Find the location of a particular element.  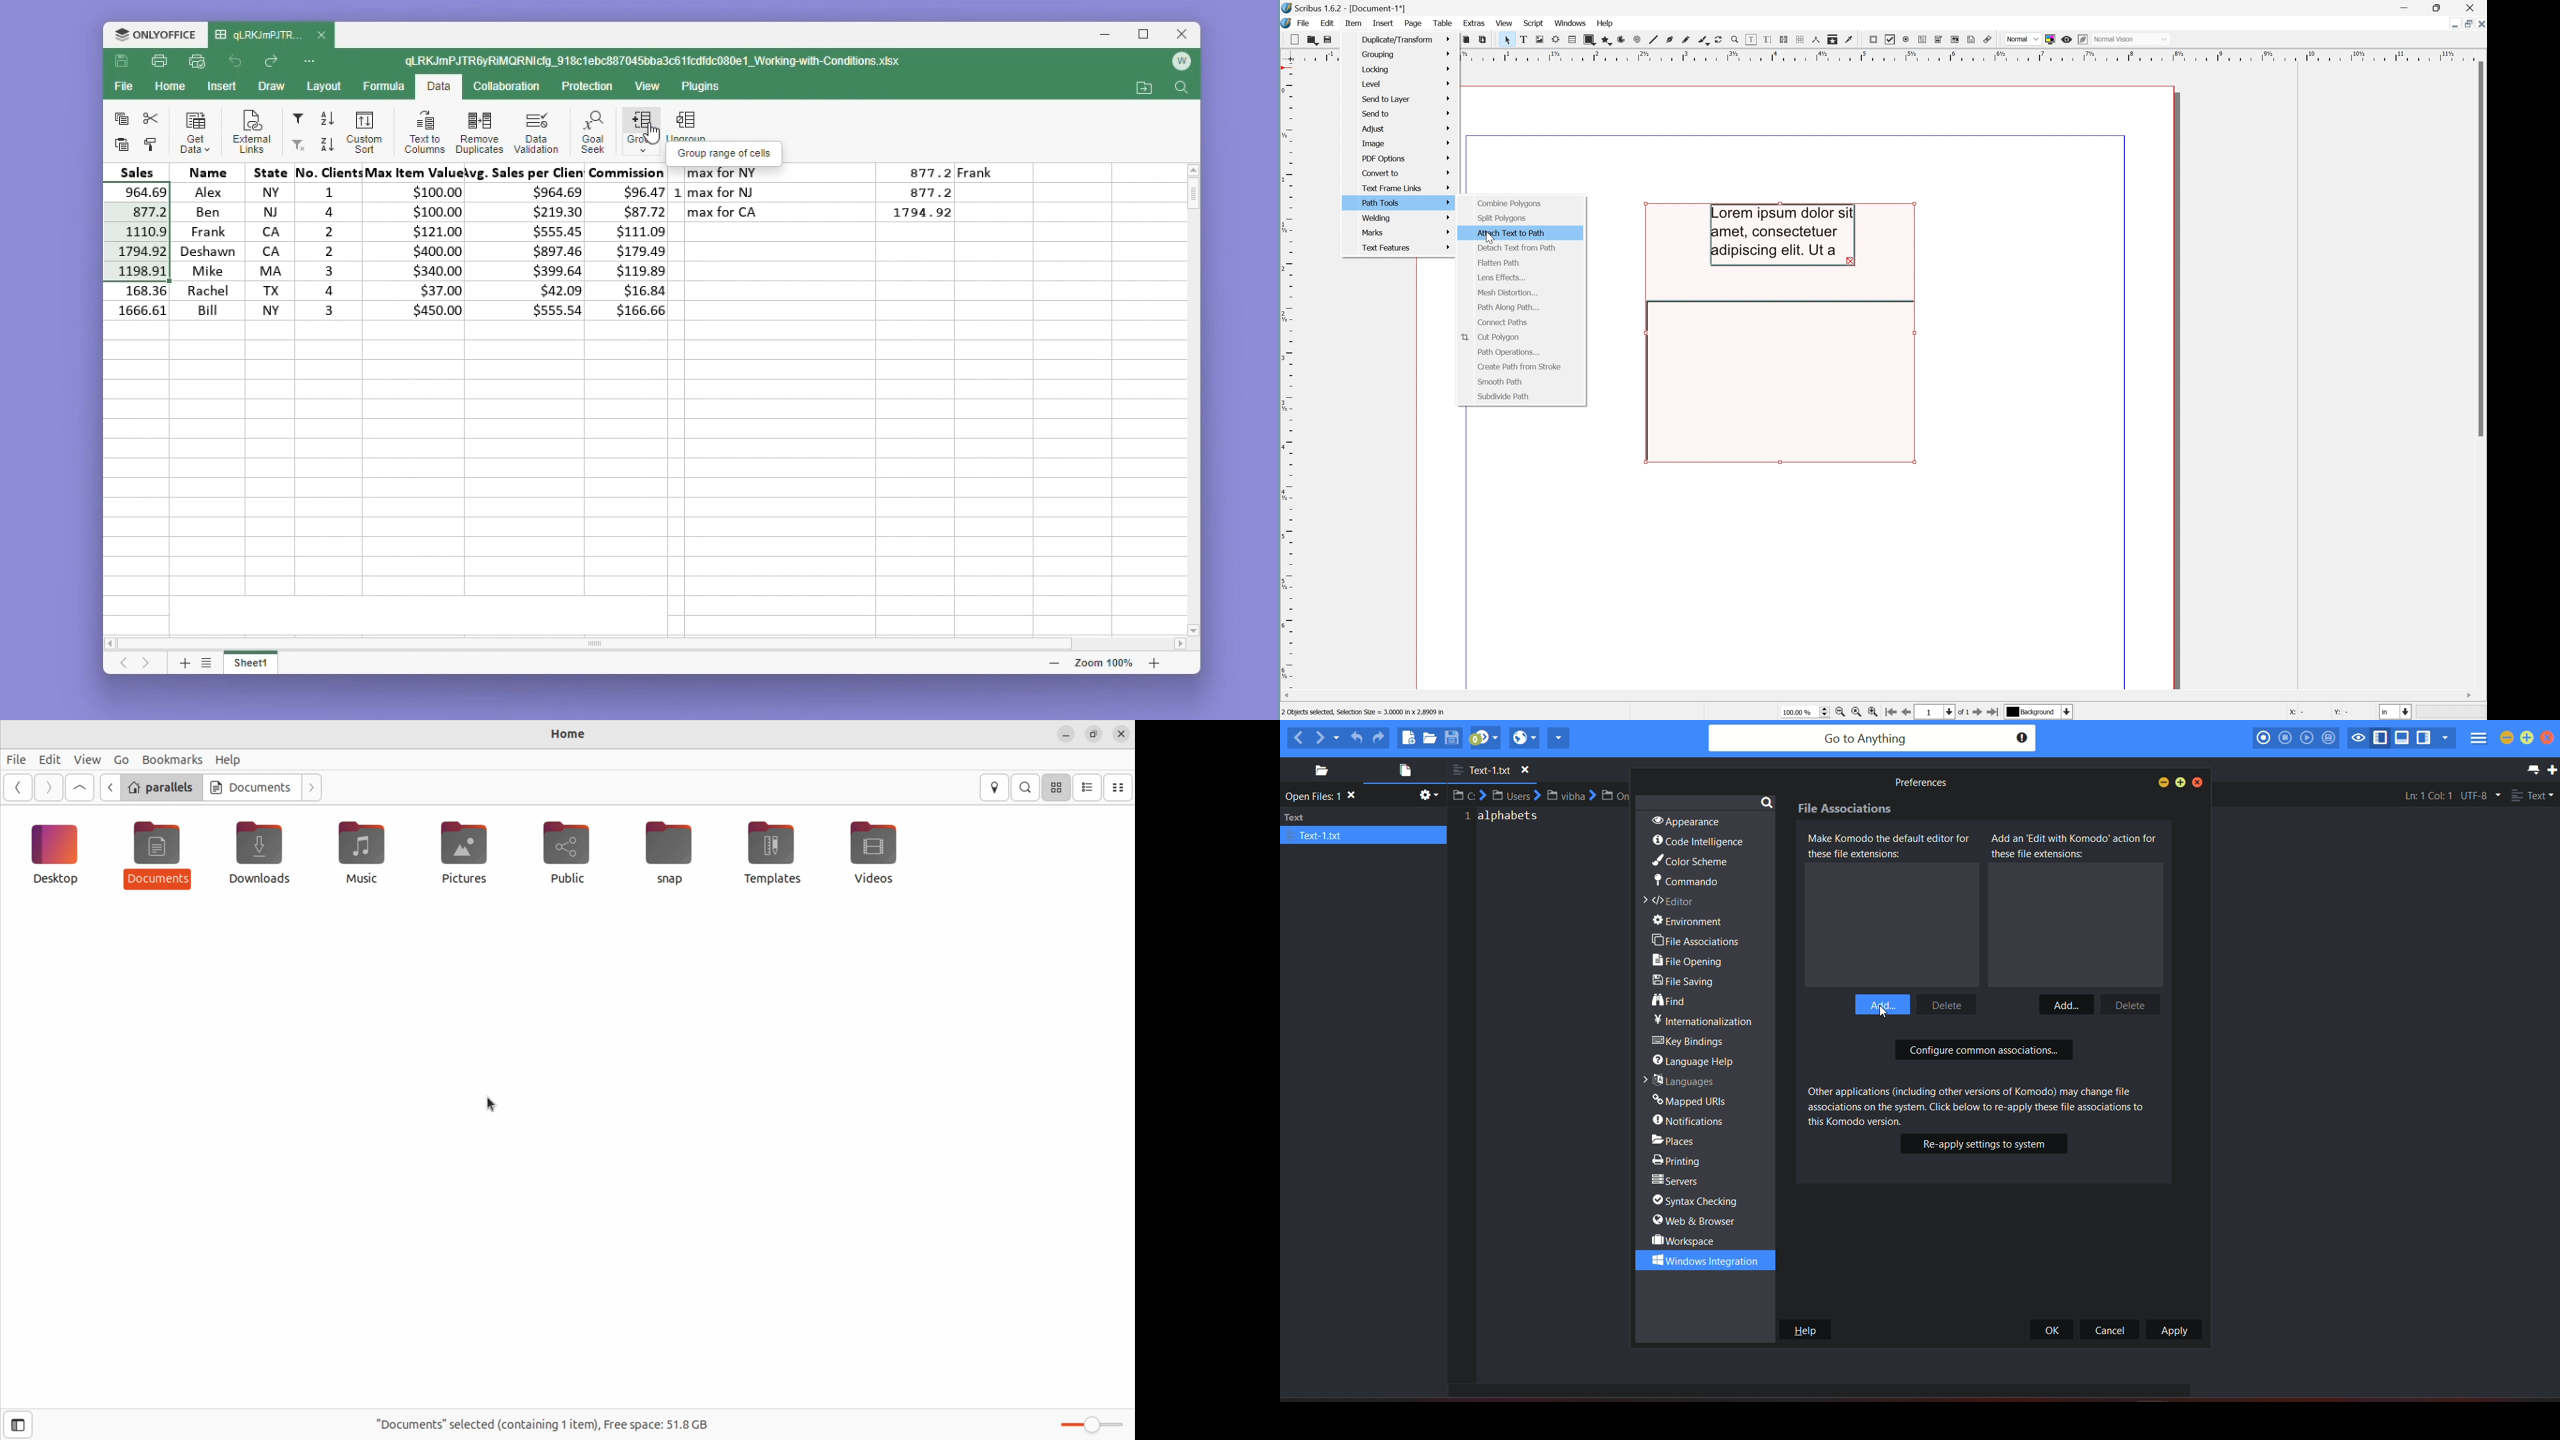

Documents selected containing ! item free space 51.8 Gb is located at coordinates (538, 1420).